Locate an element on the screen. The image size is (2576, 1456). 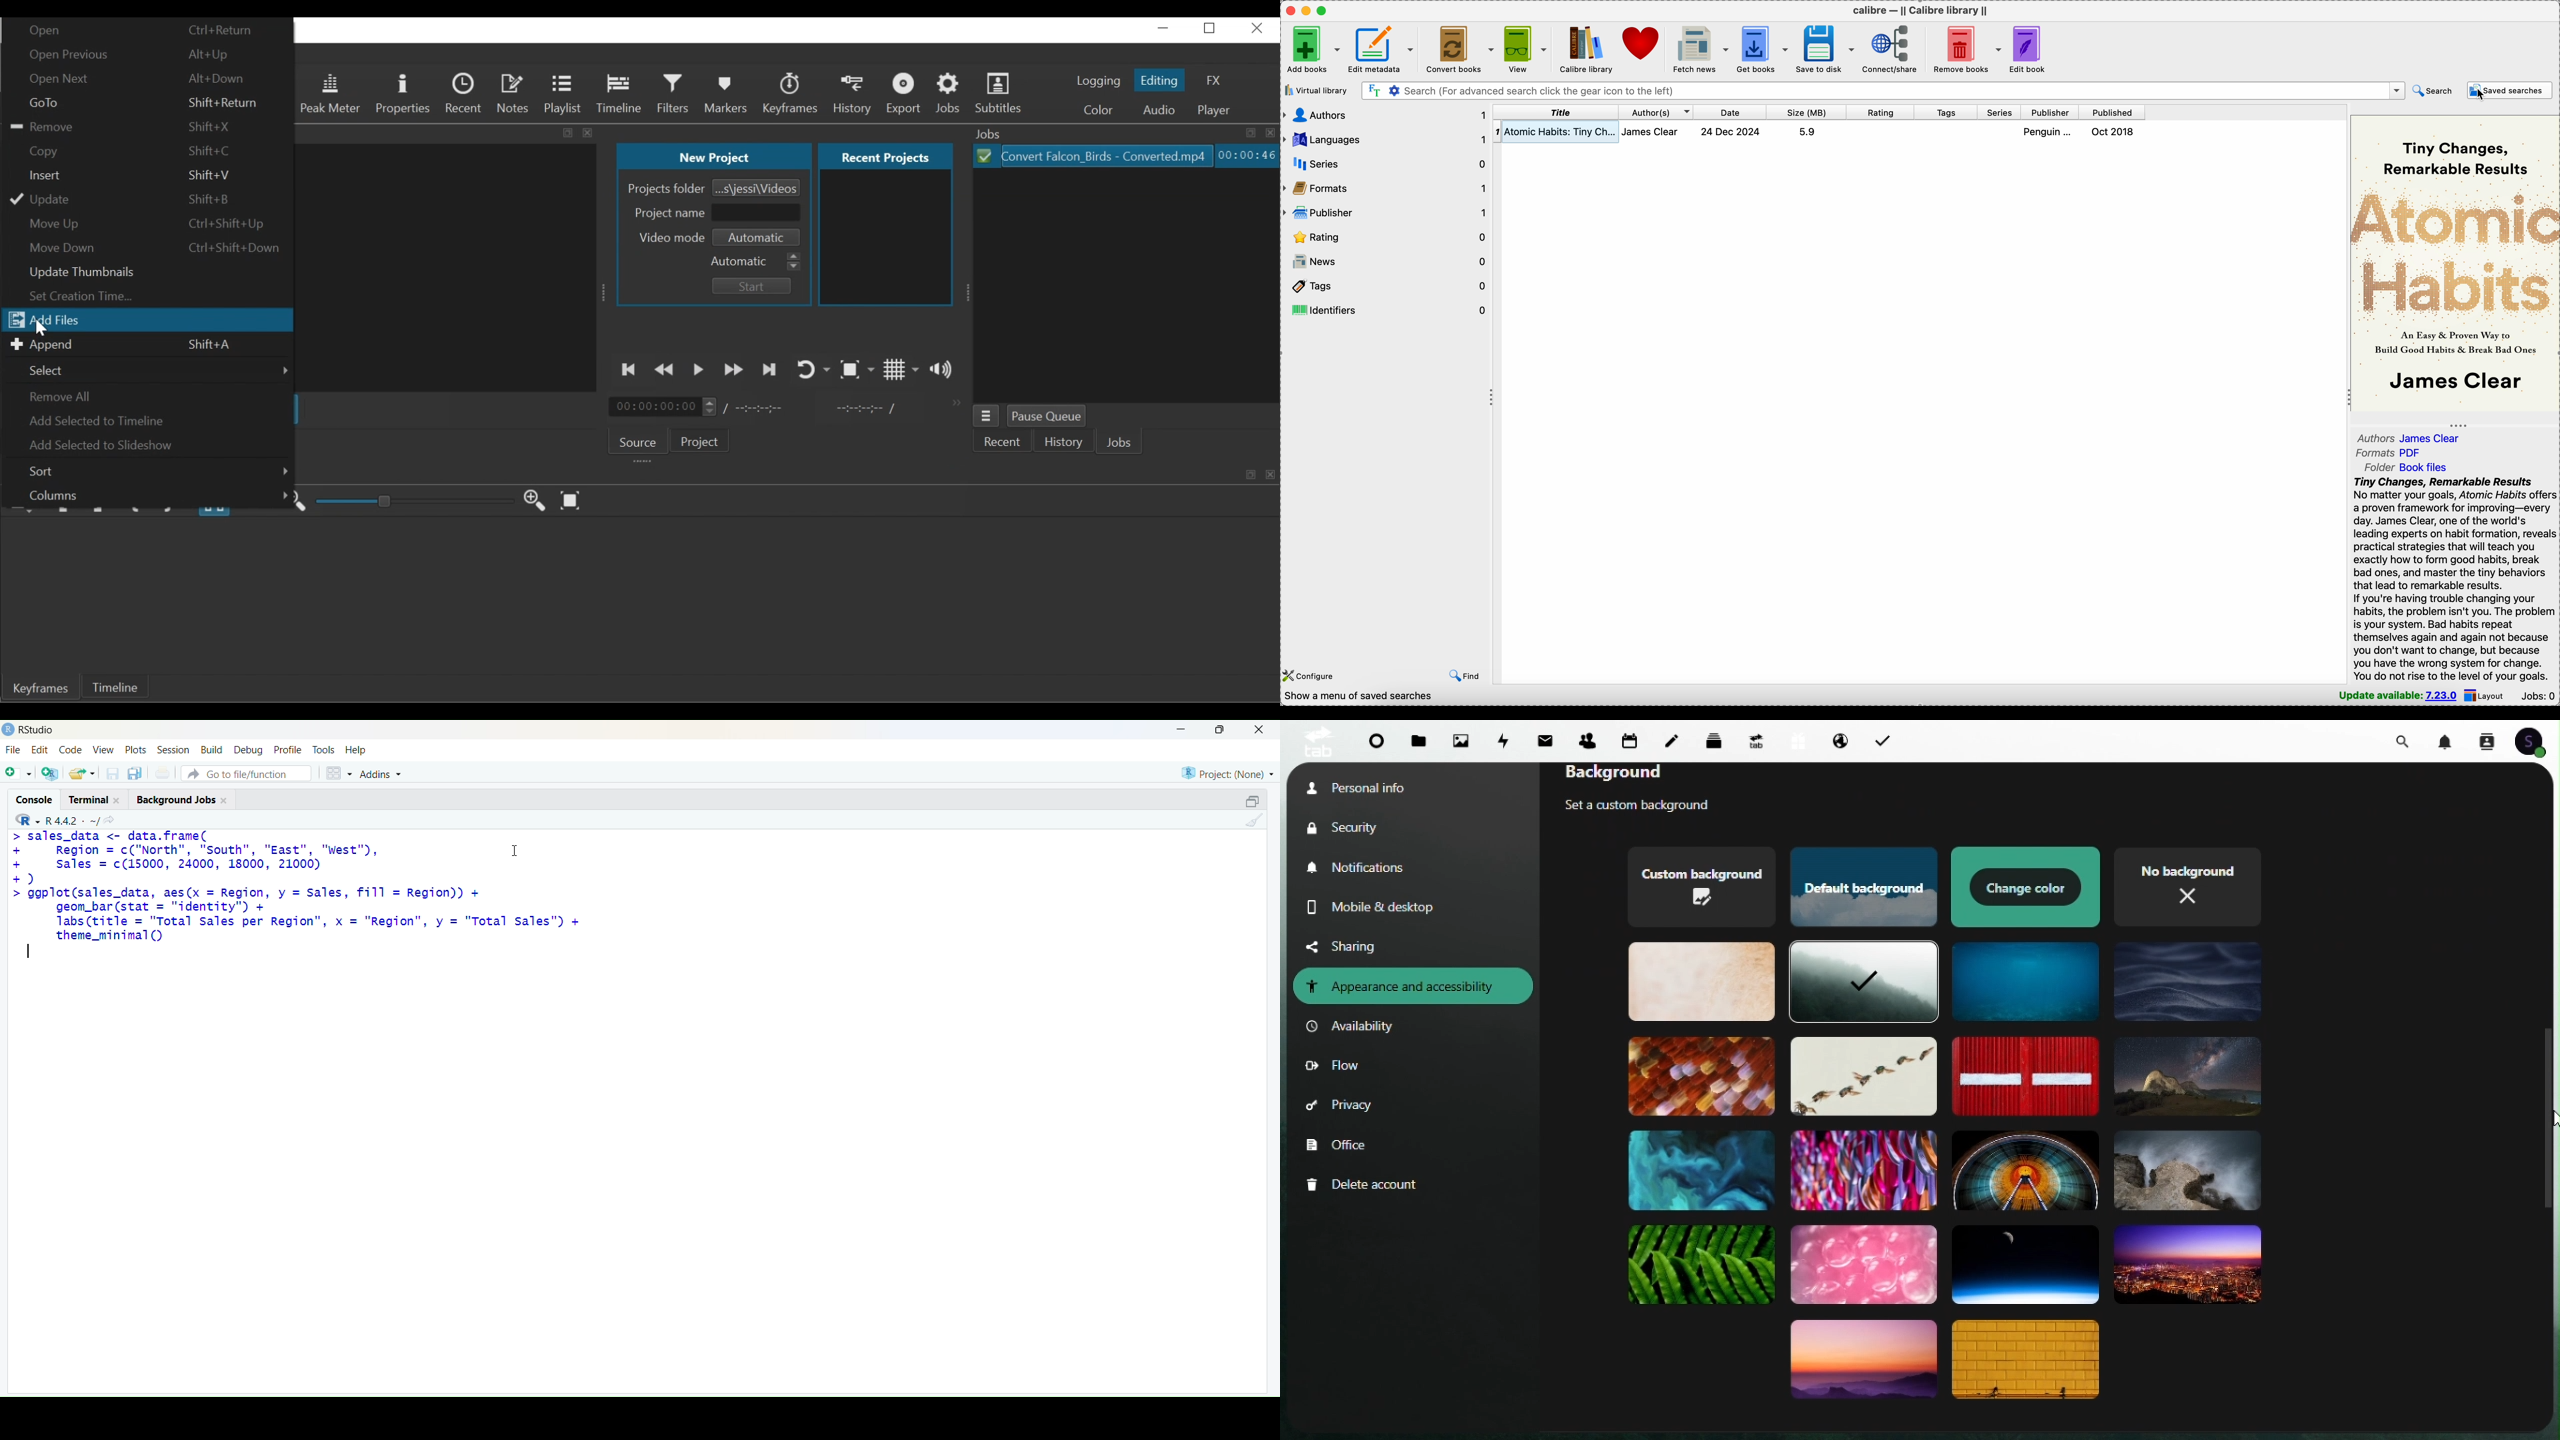
save as is located at coordinates (135, 774).